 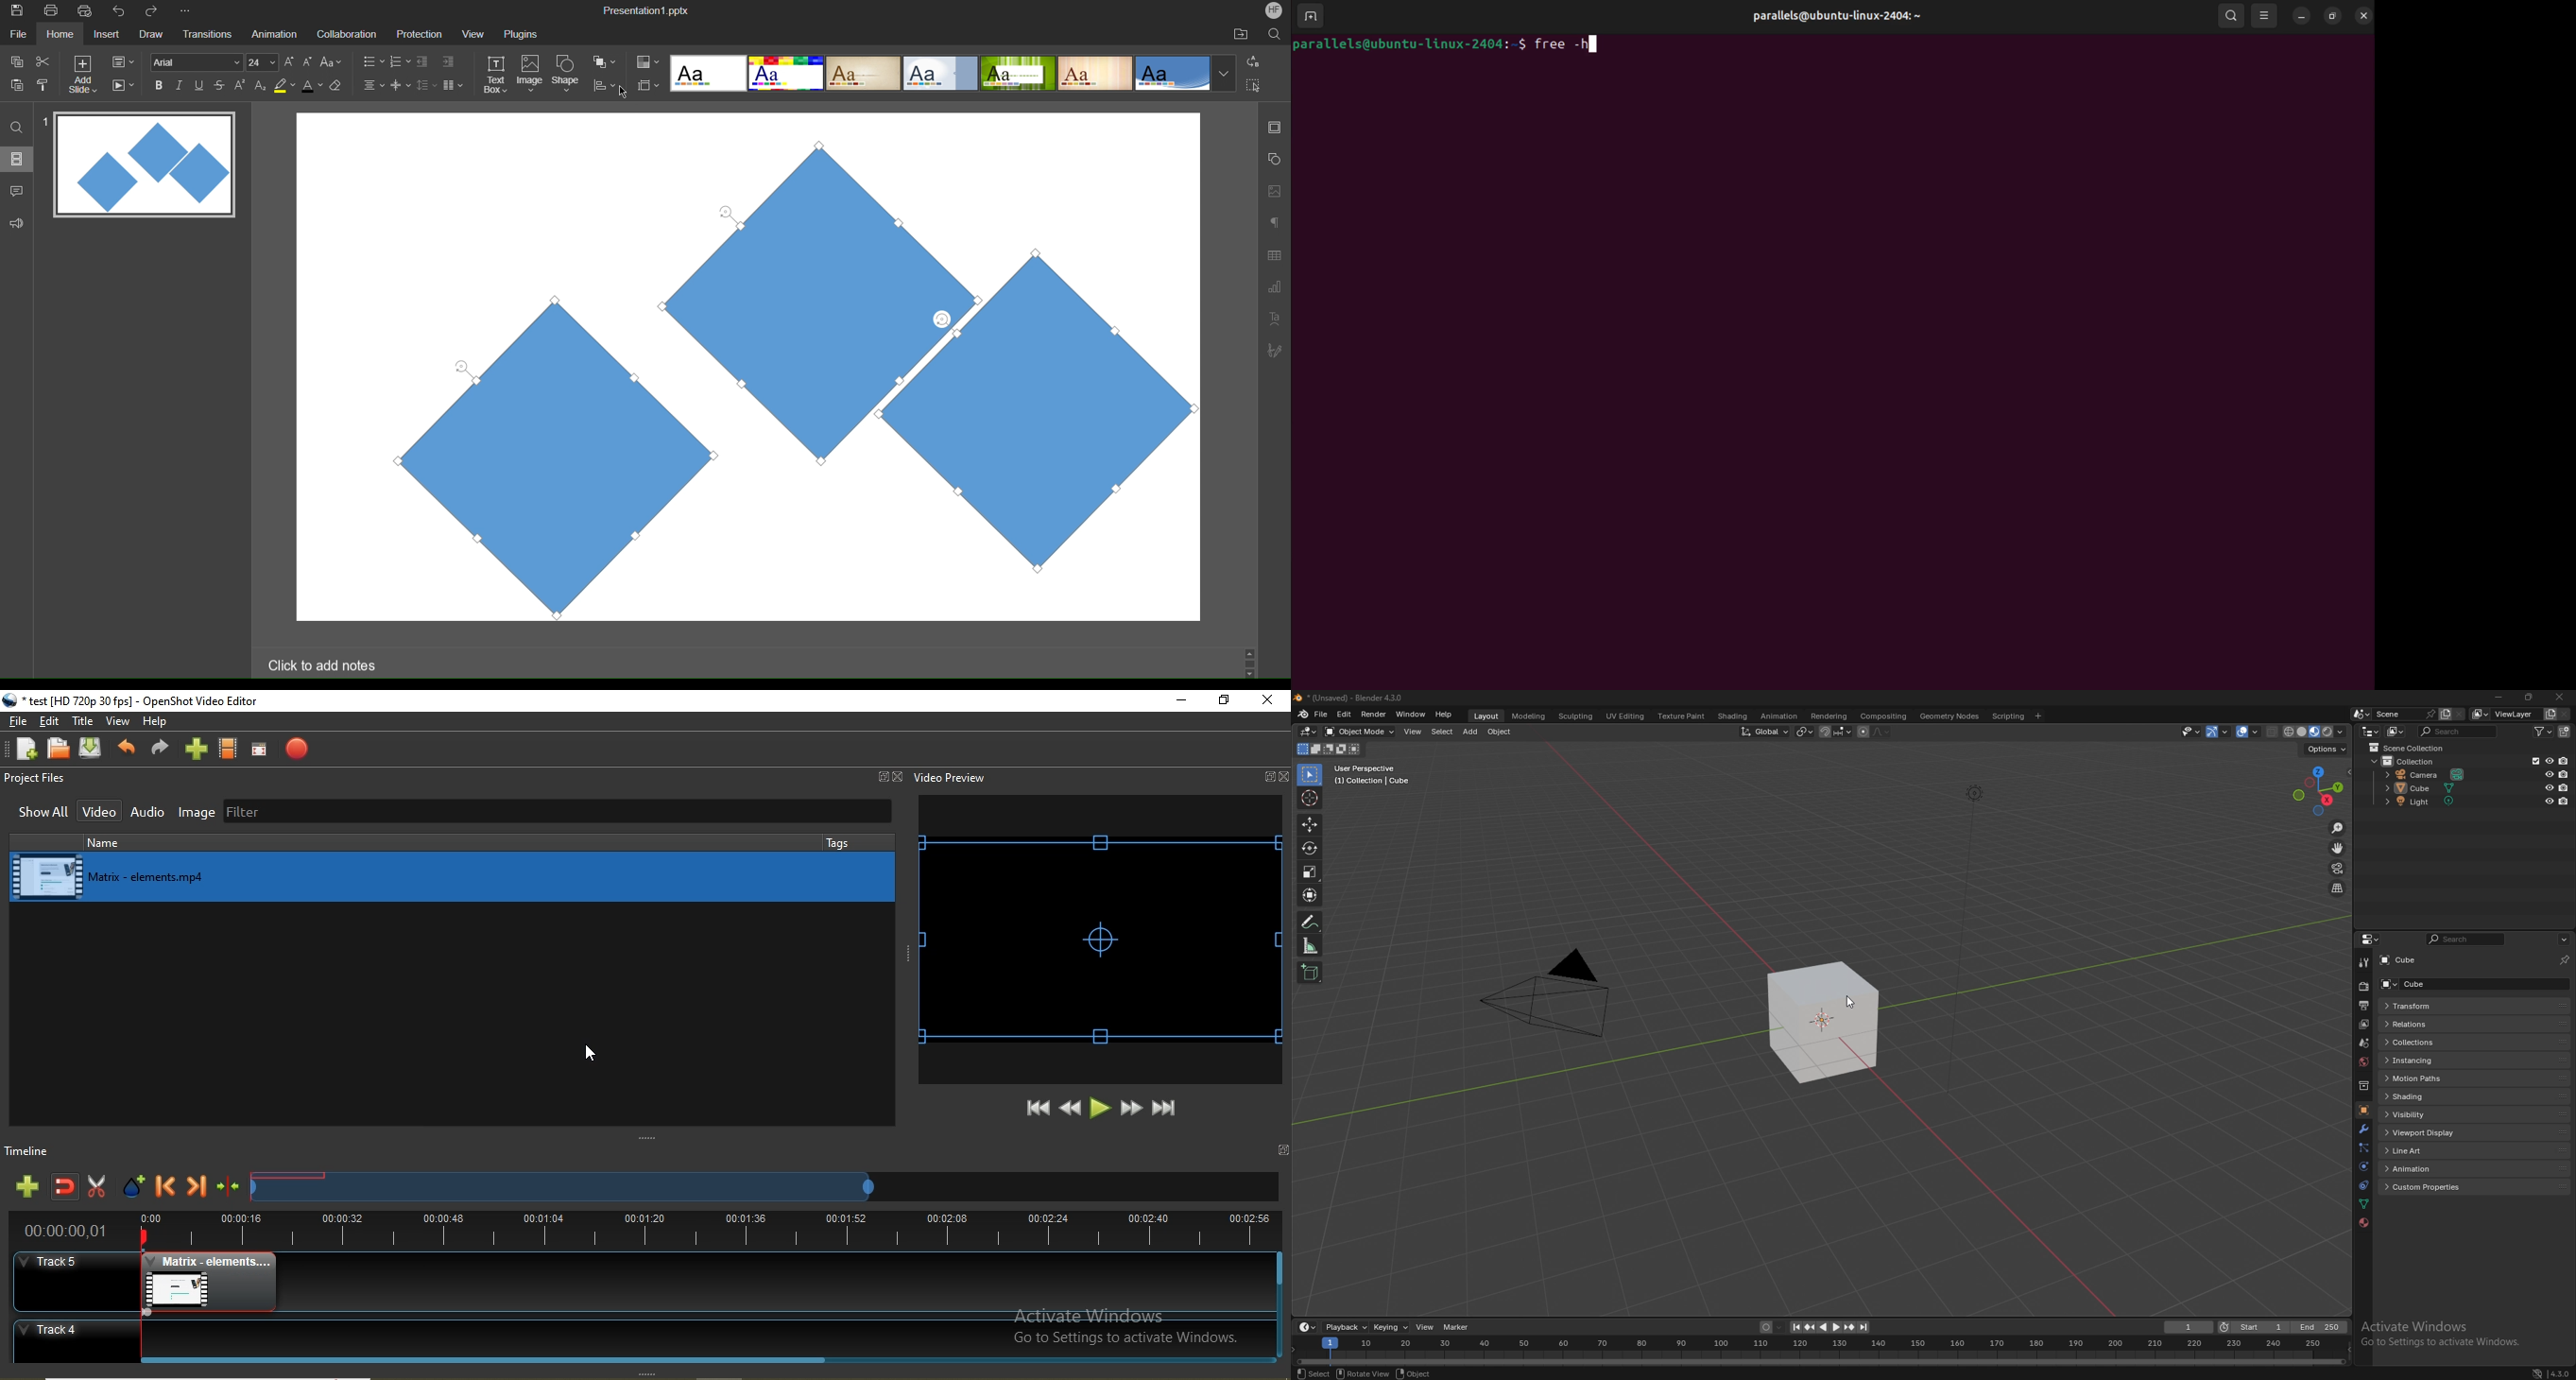 What do you see at coordinates (20, 222) in the screenshot?
I see `support` at bounding box center [20, 222].